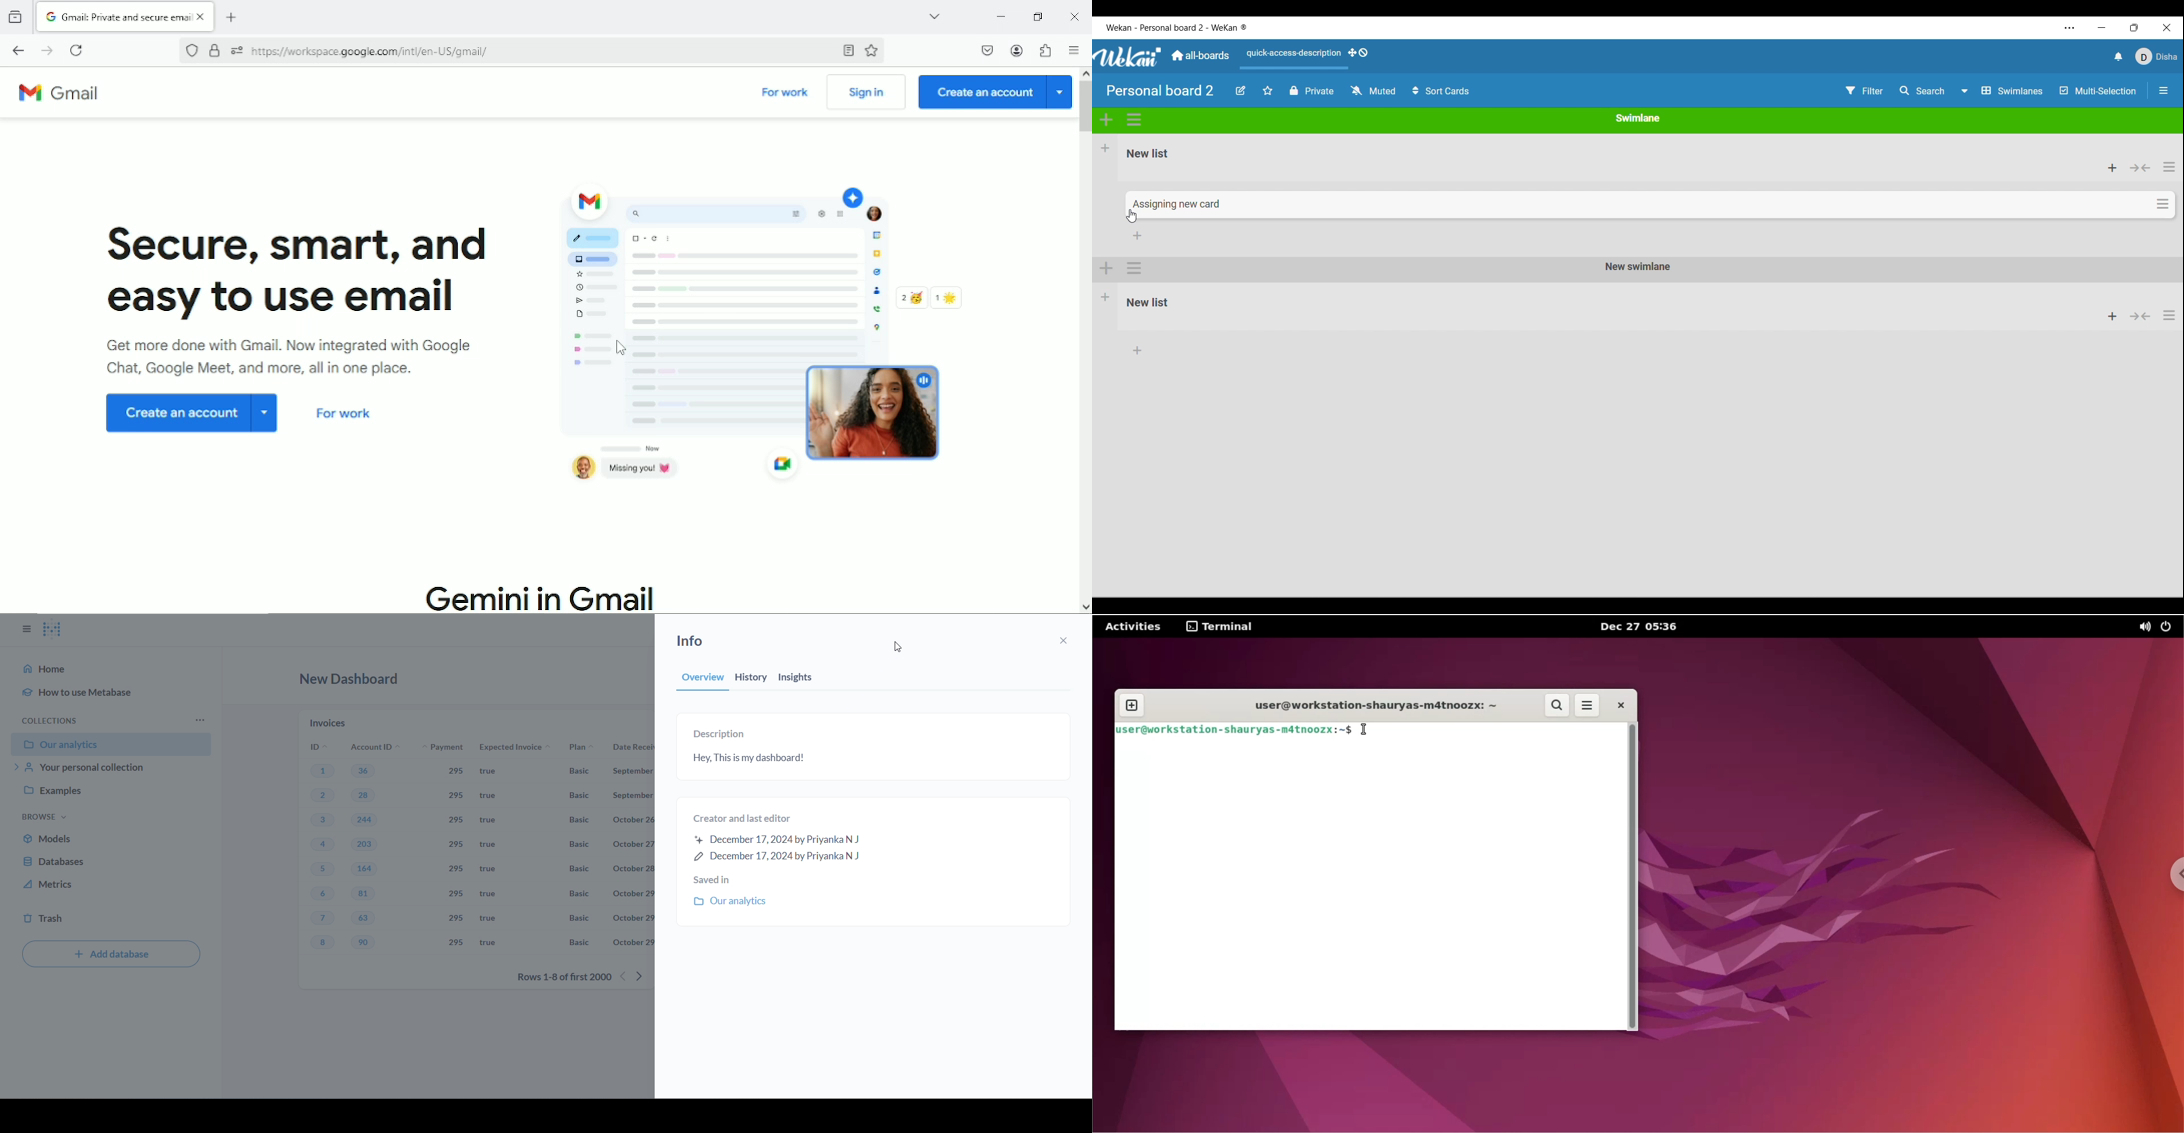 This screenshot has height=1148, width=2184. What do you see at coordinates (203, 719) in the screenshot?
I see `more ` at bounding box center [203, 719].